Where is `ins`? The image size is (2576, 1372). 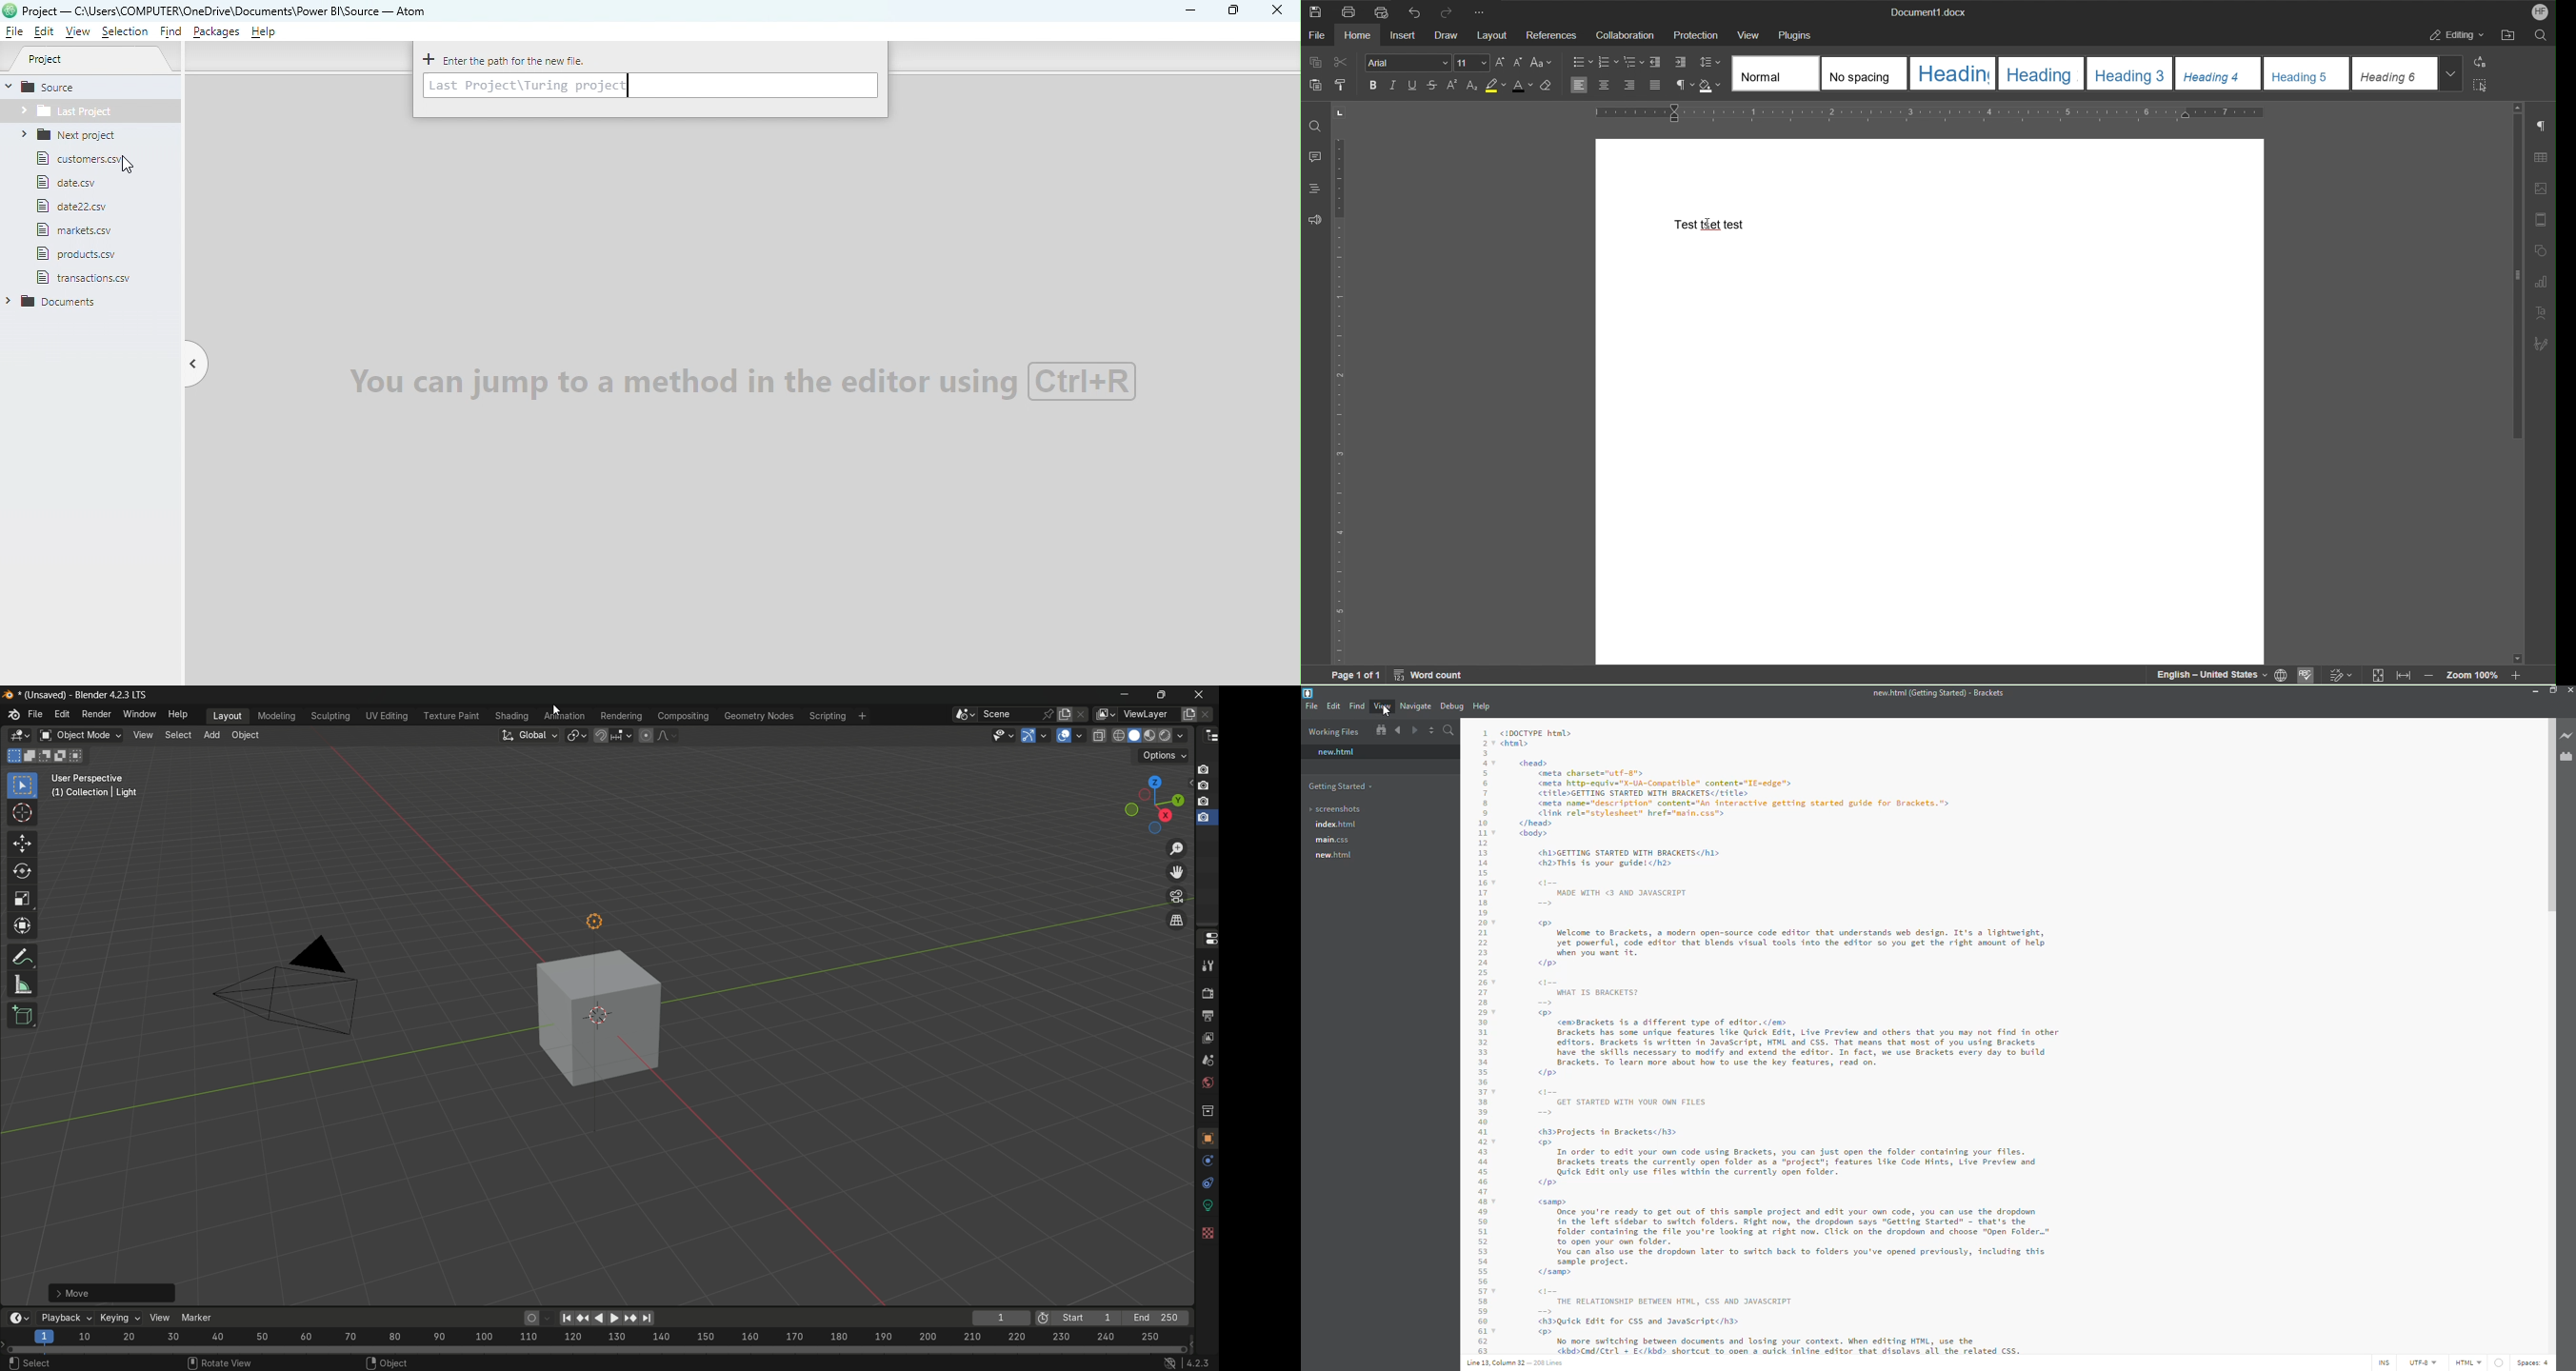
ins is located at coordinates (2386, 1362).